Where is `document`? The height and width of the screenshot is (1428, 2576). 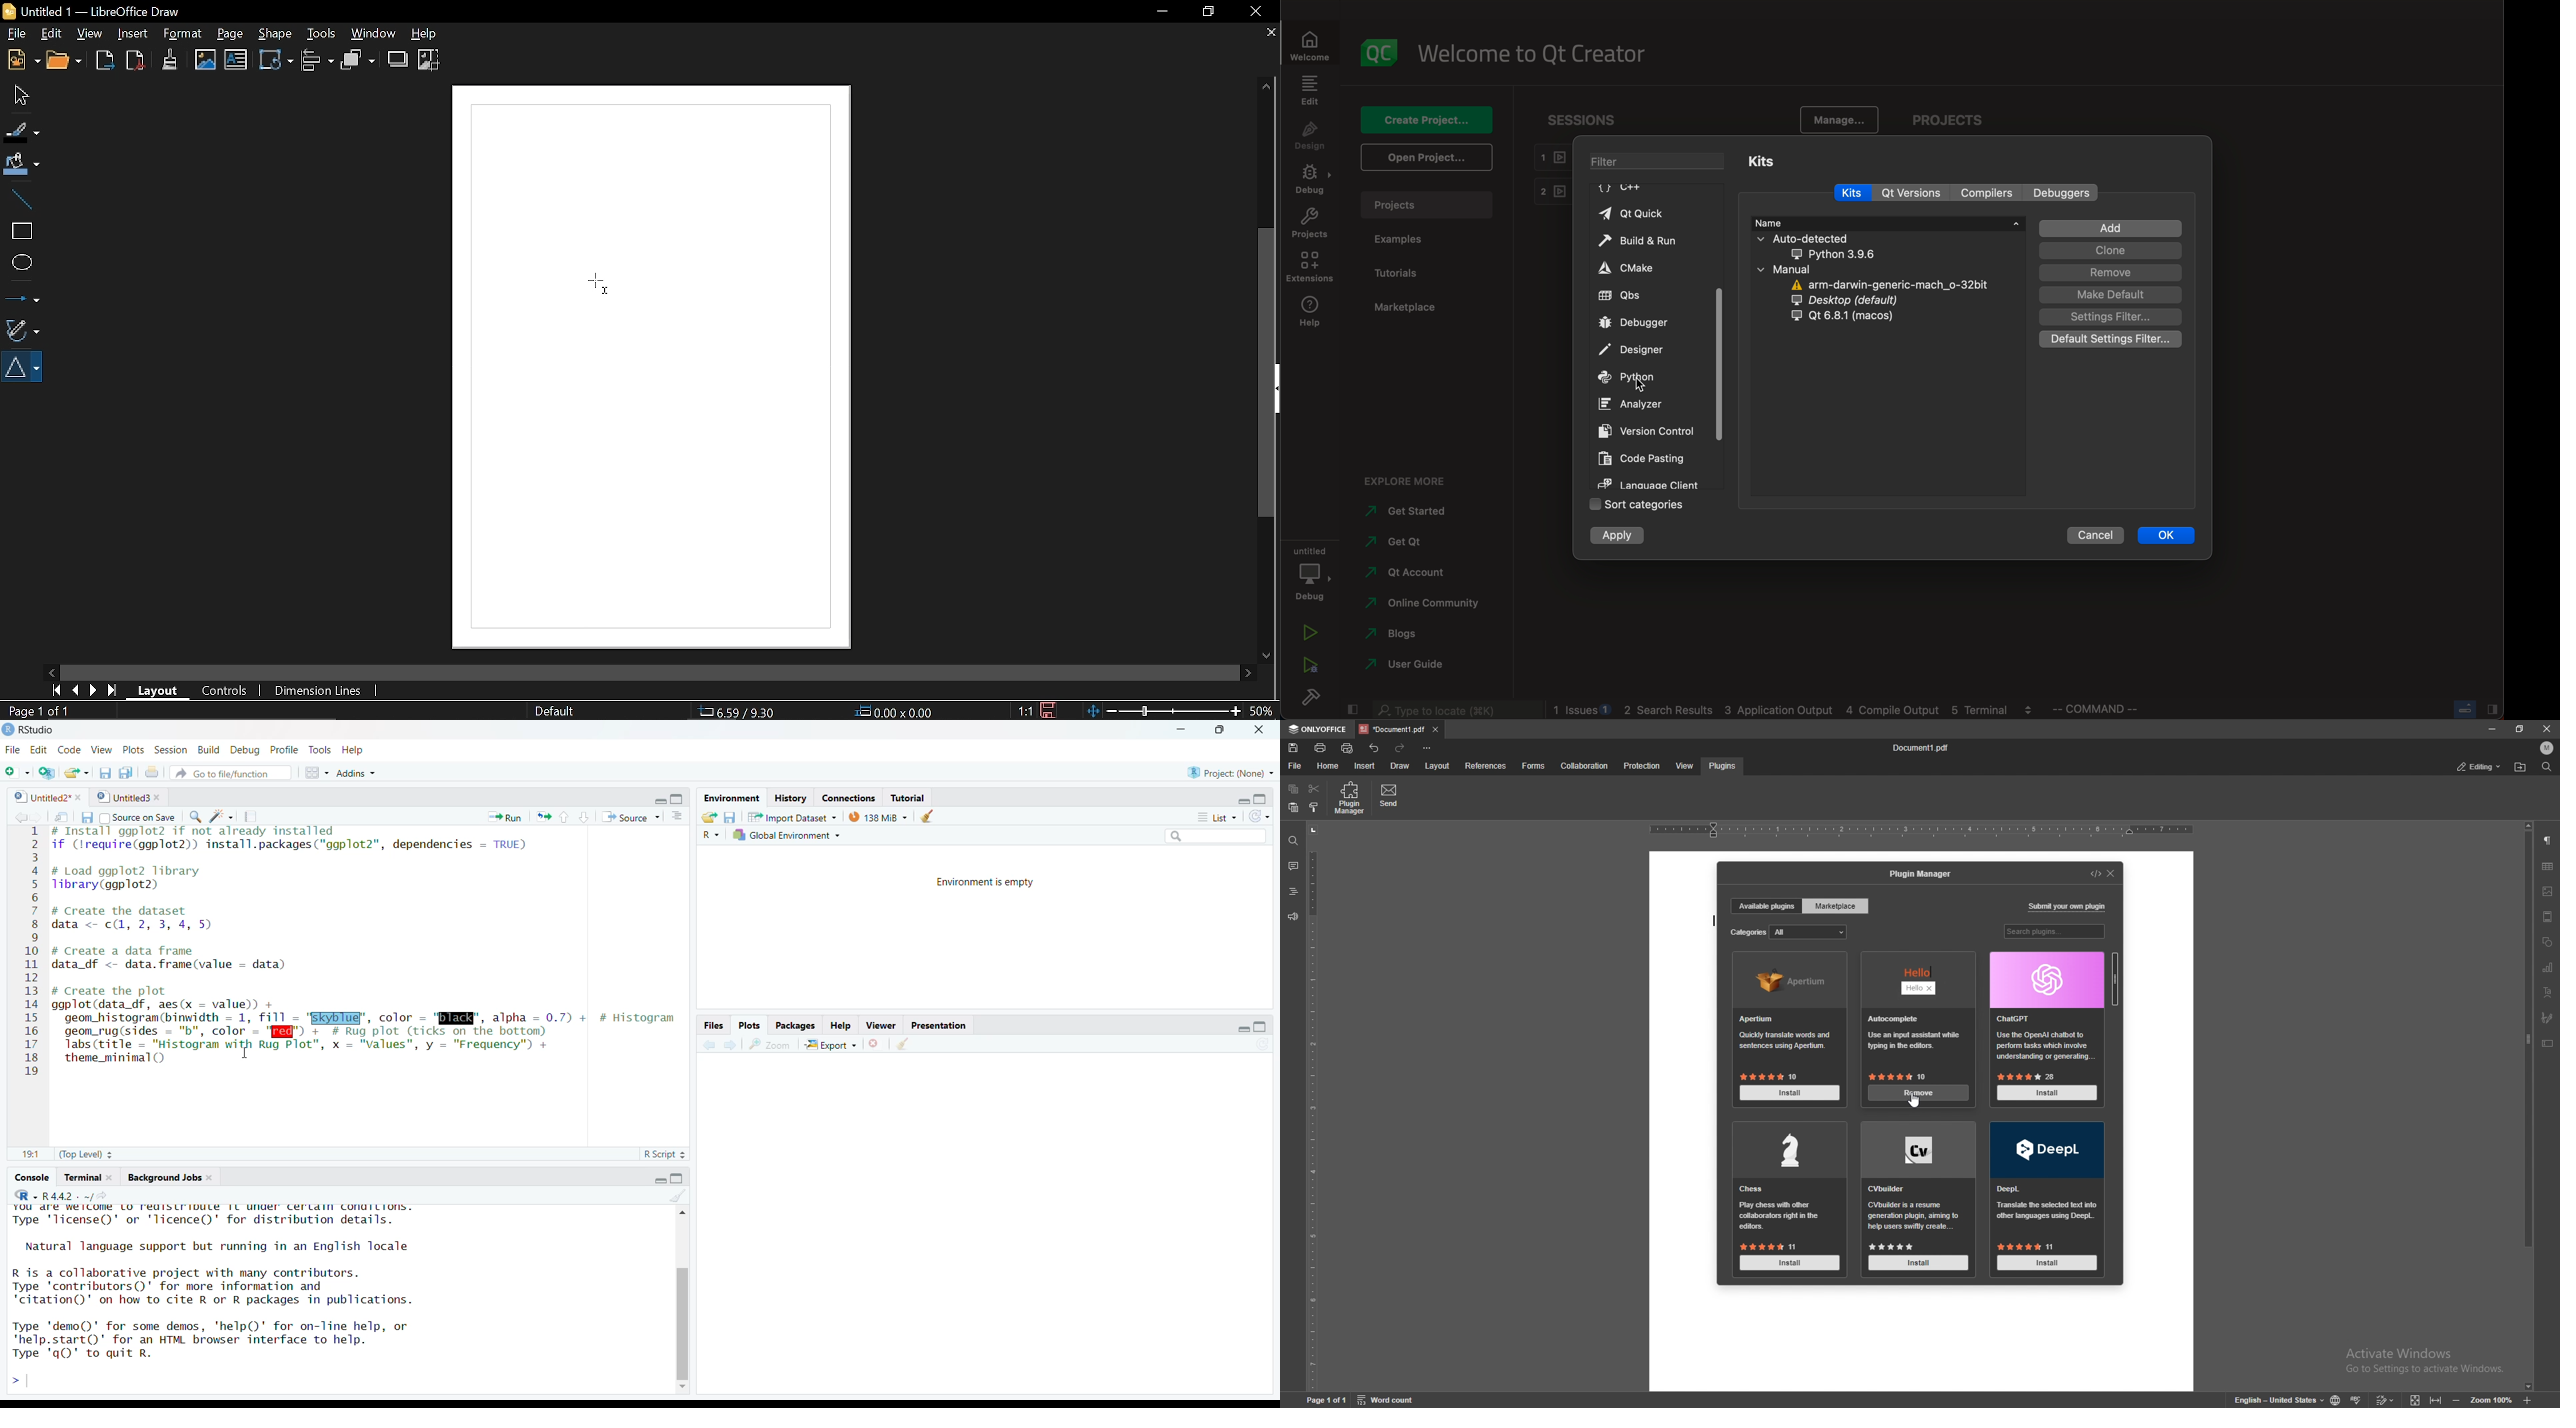
document is located at coordinates (1957, 1339).